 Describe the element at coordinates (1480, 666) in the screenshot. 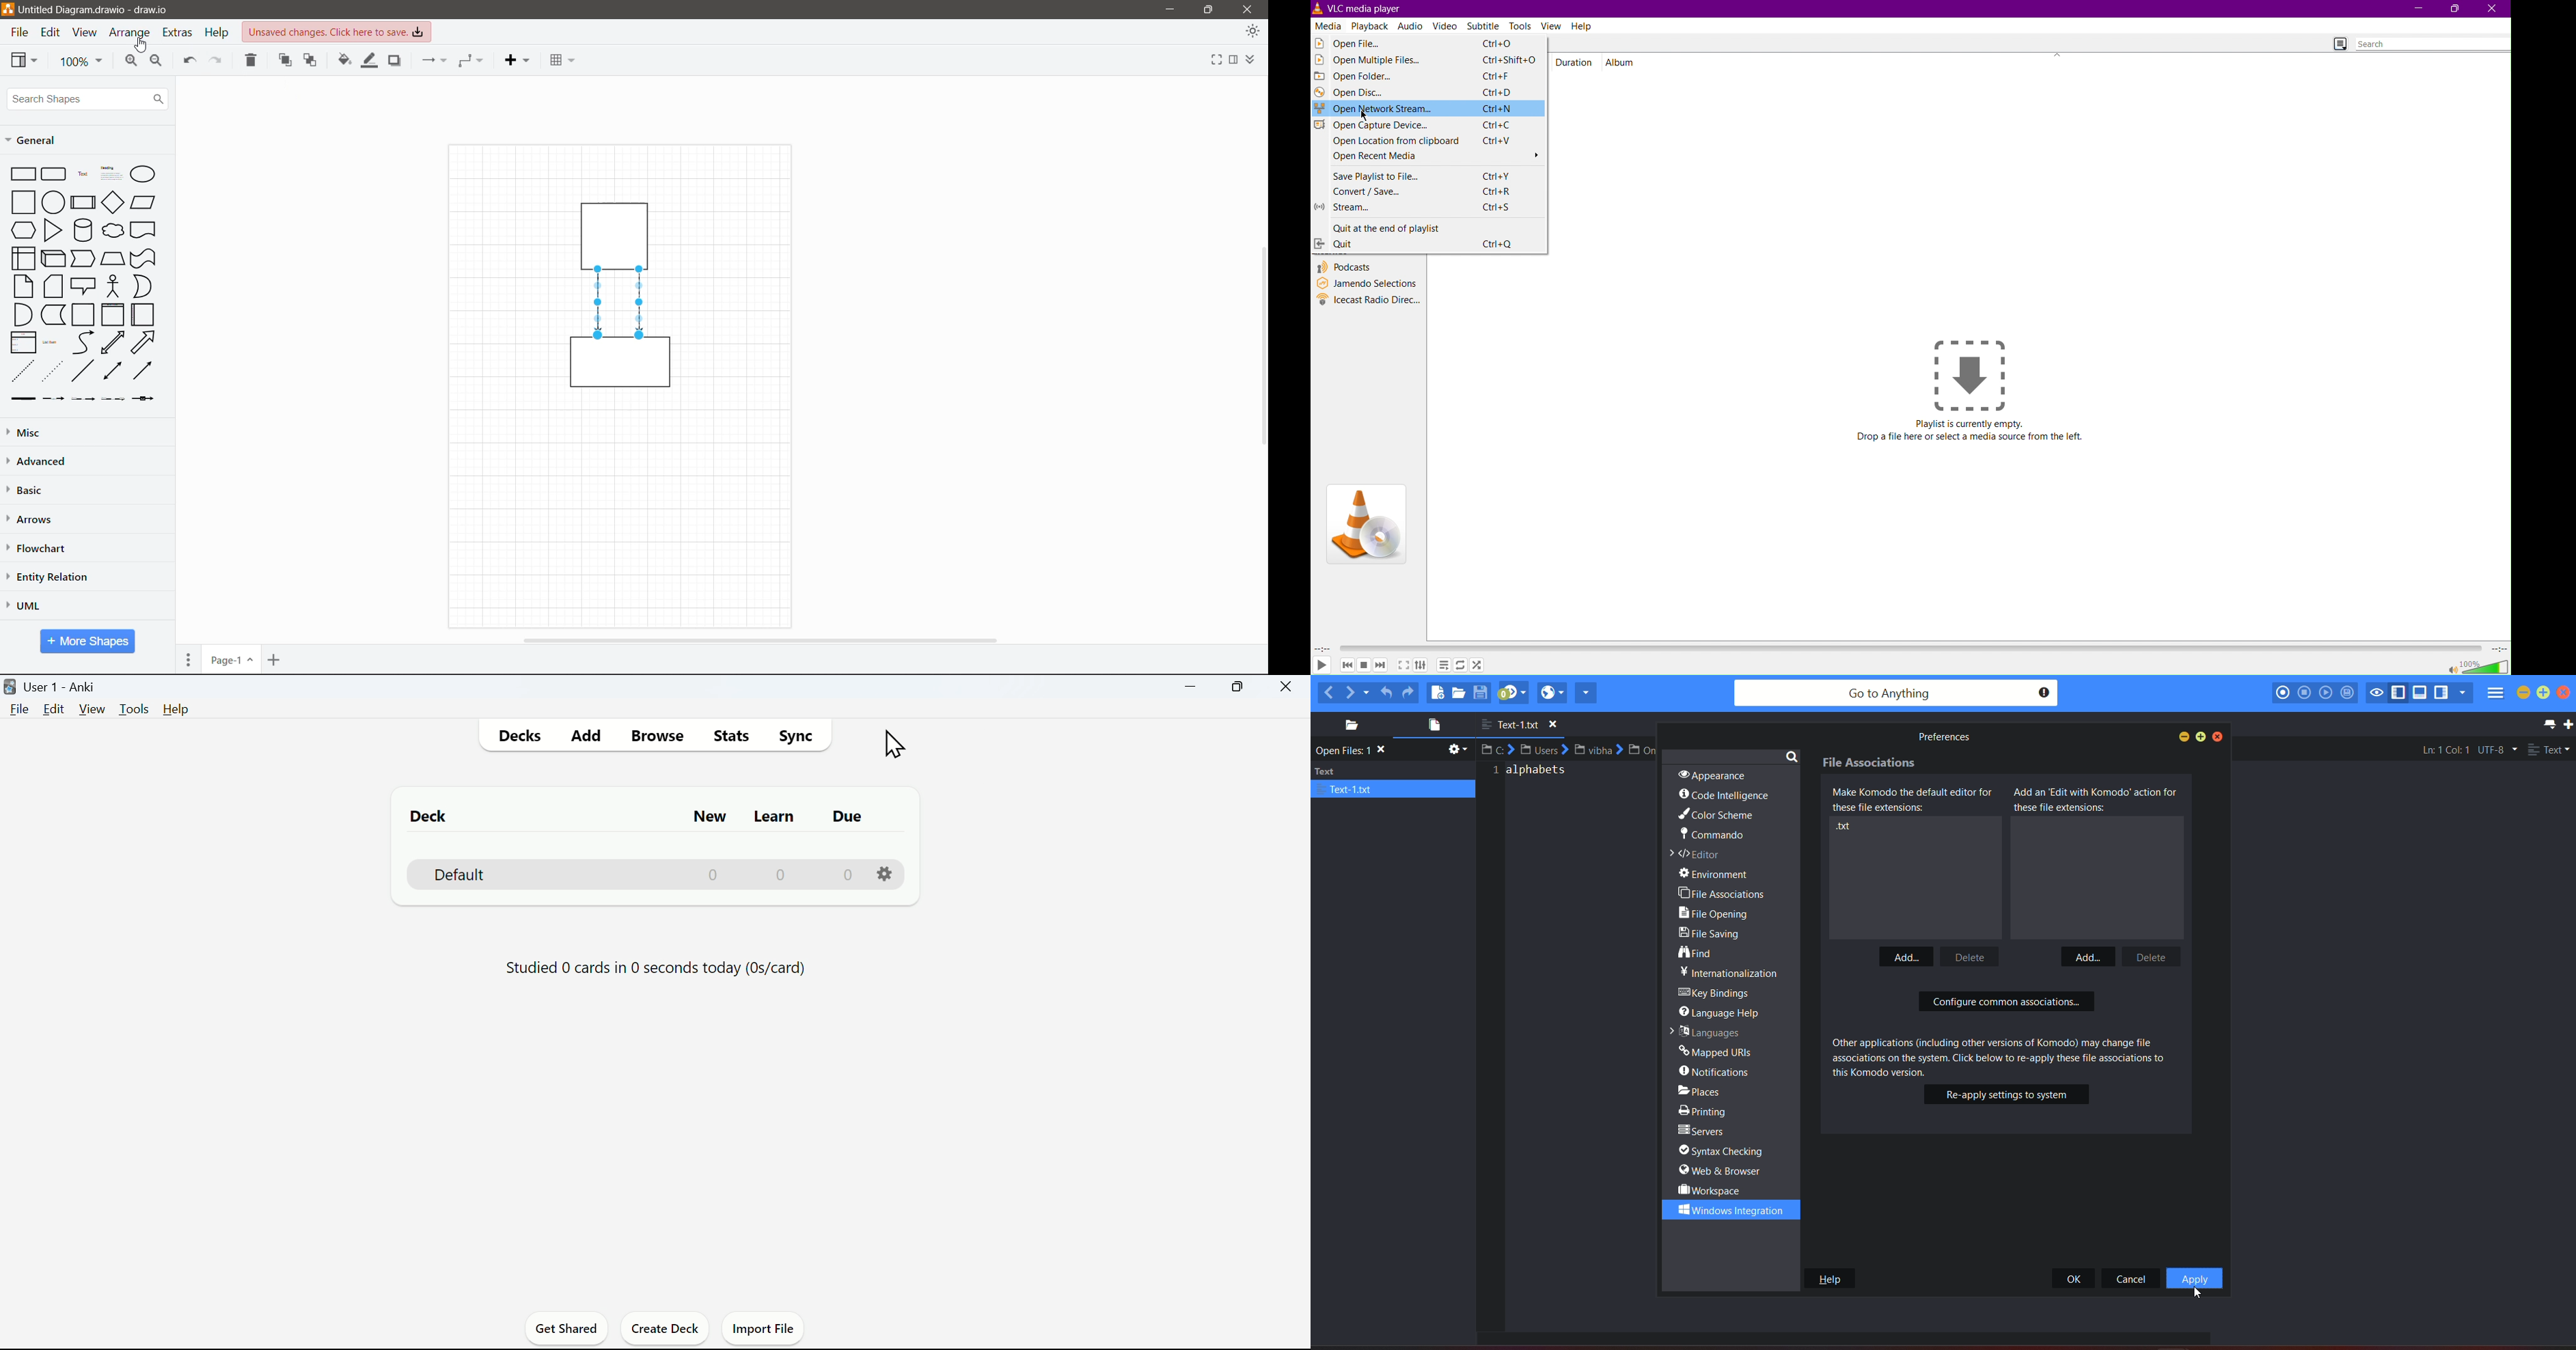

I see `Random` at that location.